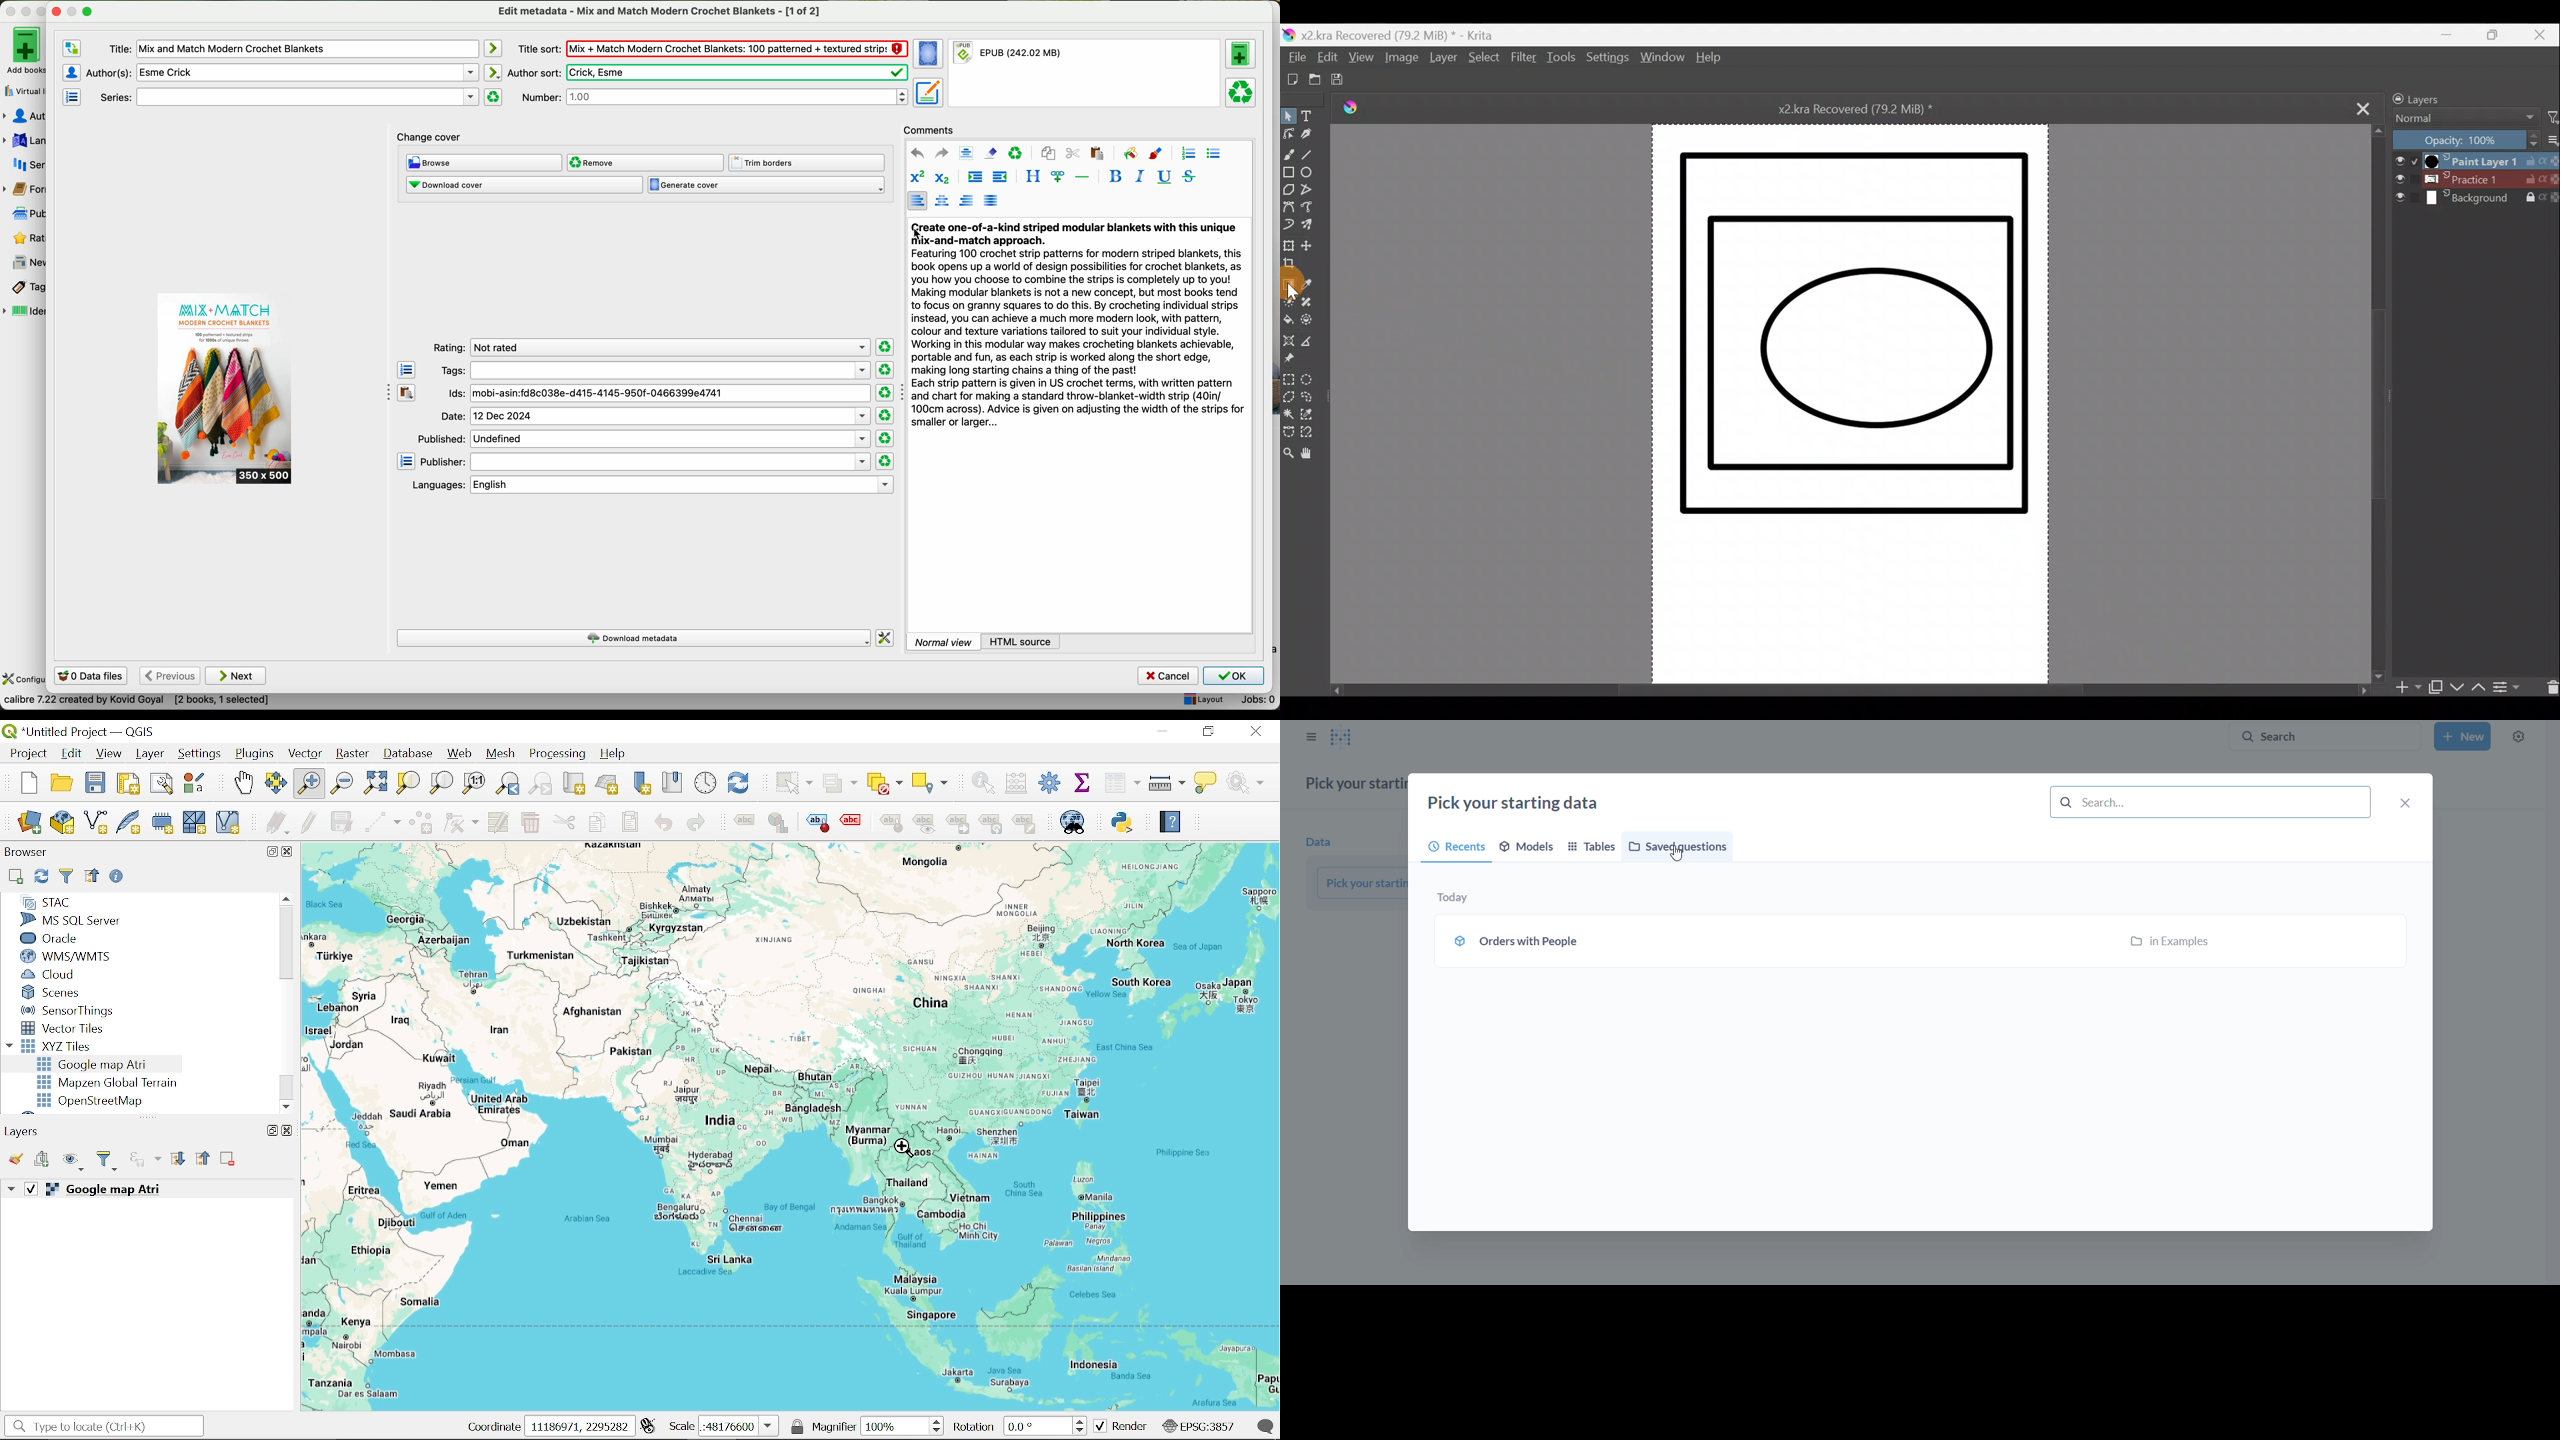 The image size is (2576, 1456). Describe the element at coordinates (1311, 211) in the screenshot. I see `Freehand path tool` at that location.